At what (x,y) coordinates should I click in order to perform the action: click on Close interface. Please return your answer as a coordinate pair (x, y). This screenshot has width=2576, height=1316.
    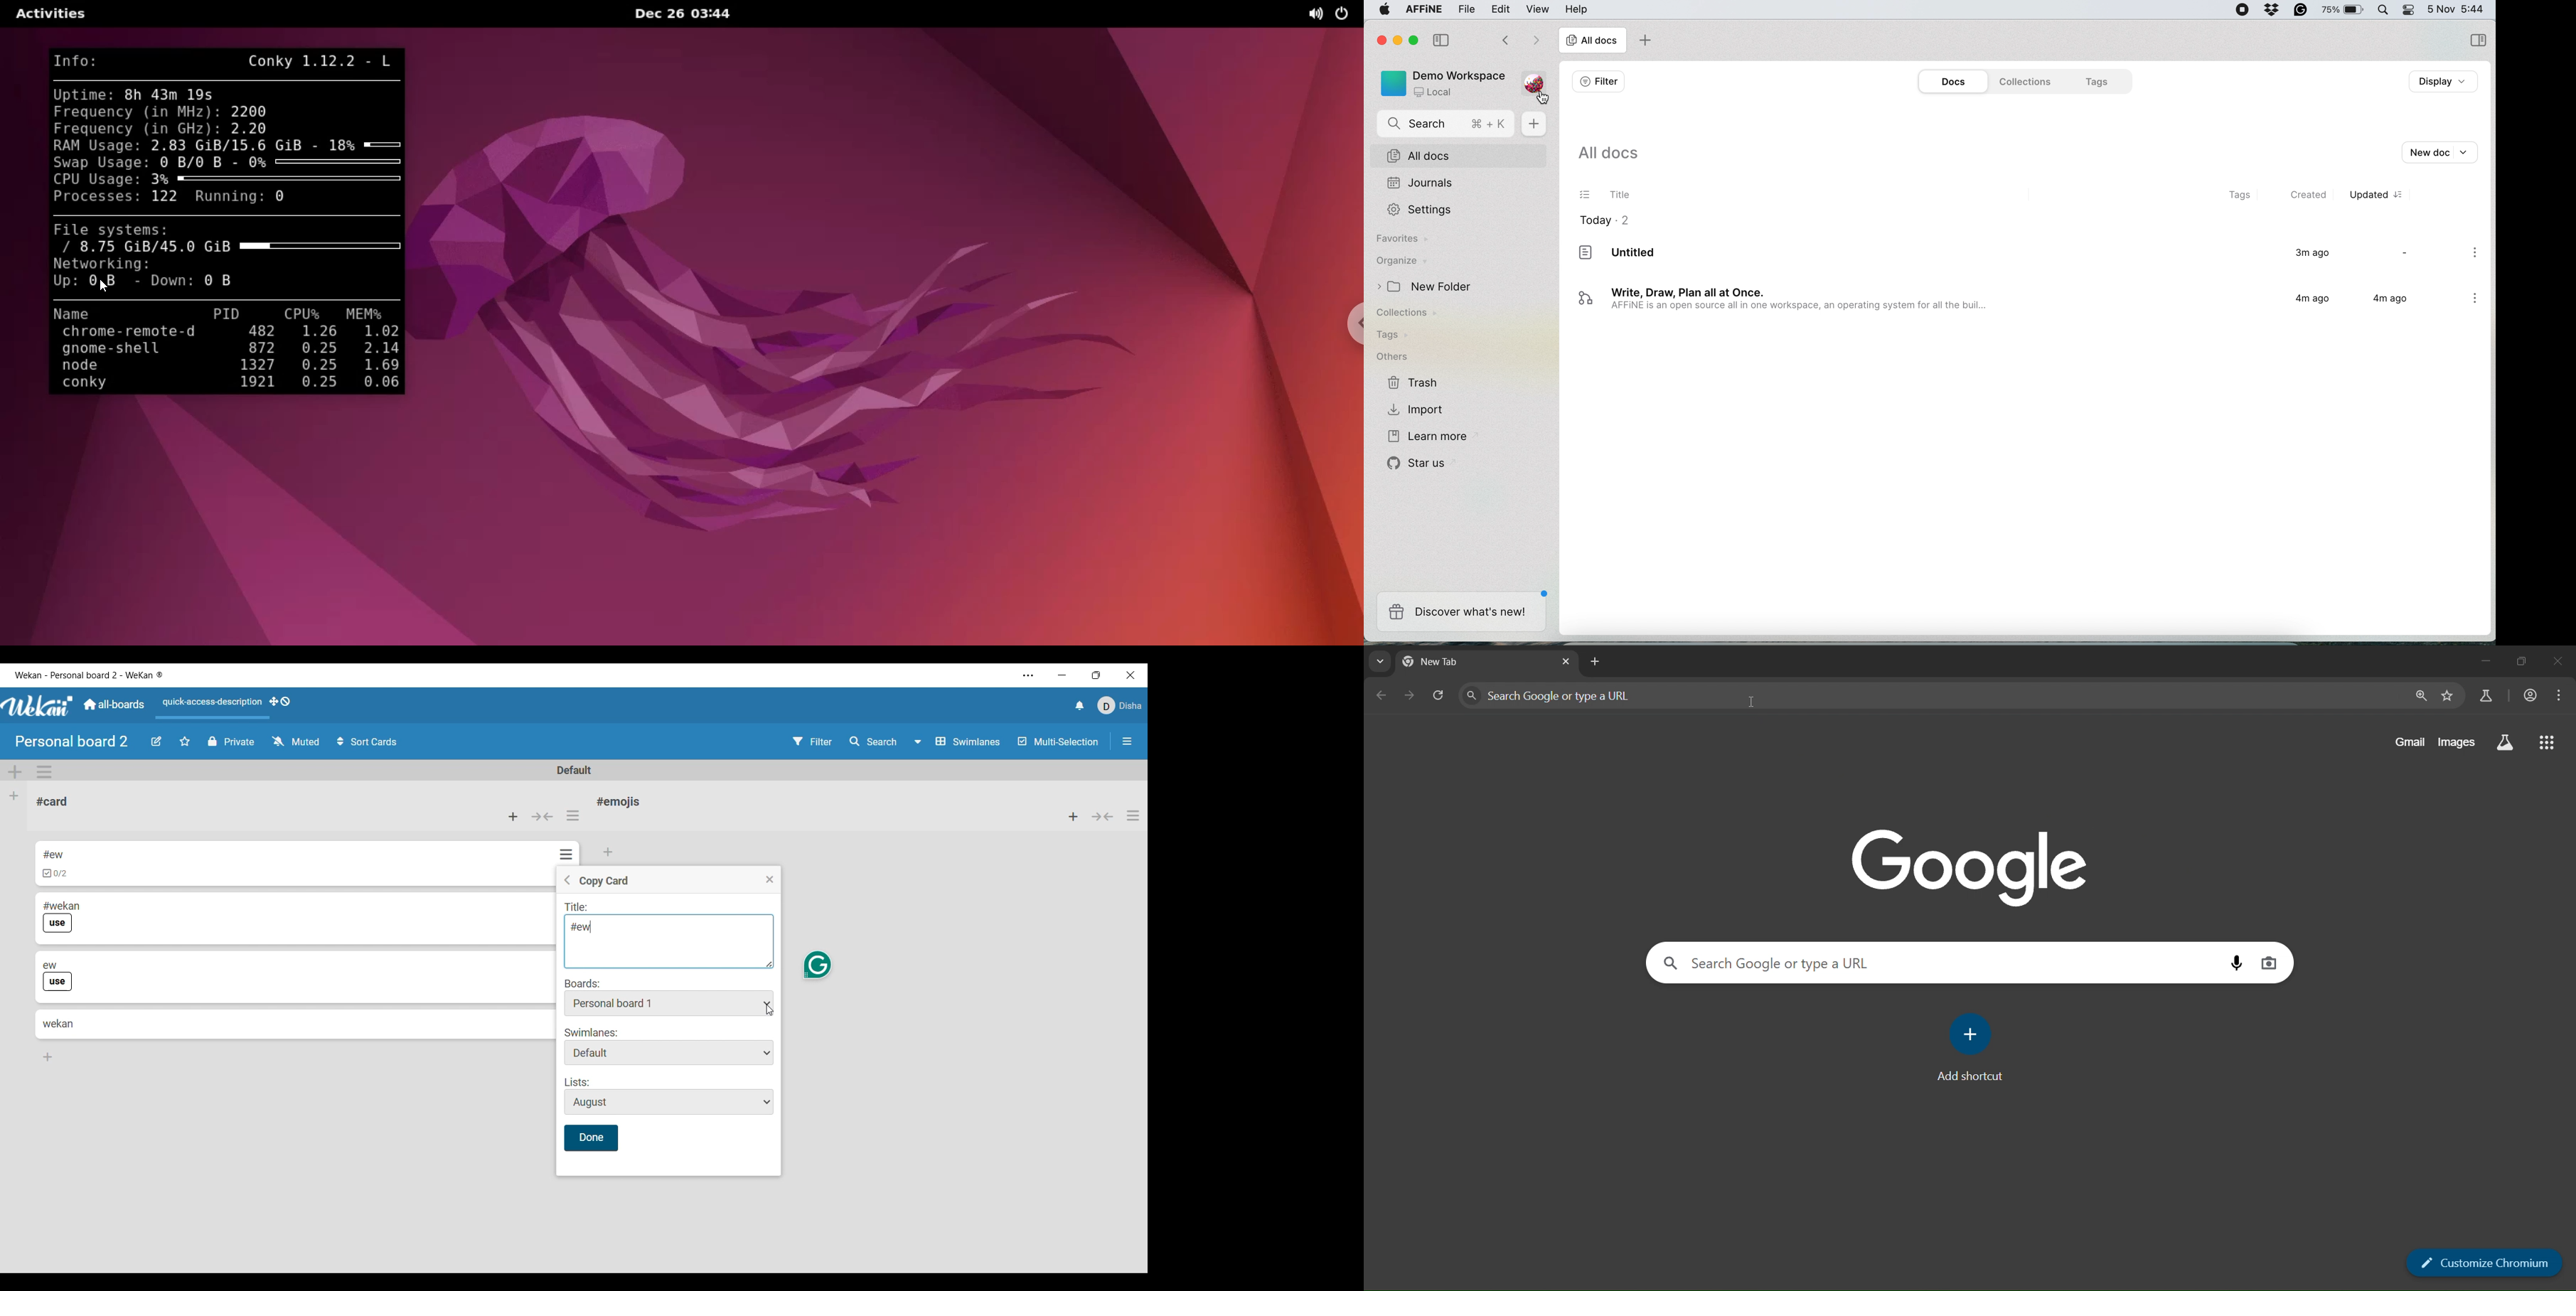
    Looking at the image, I should click on (1131, 675).